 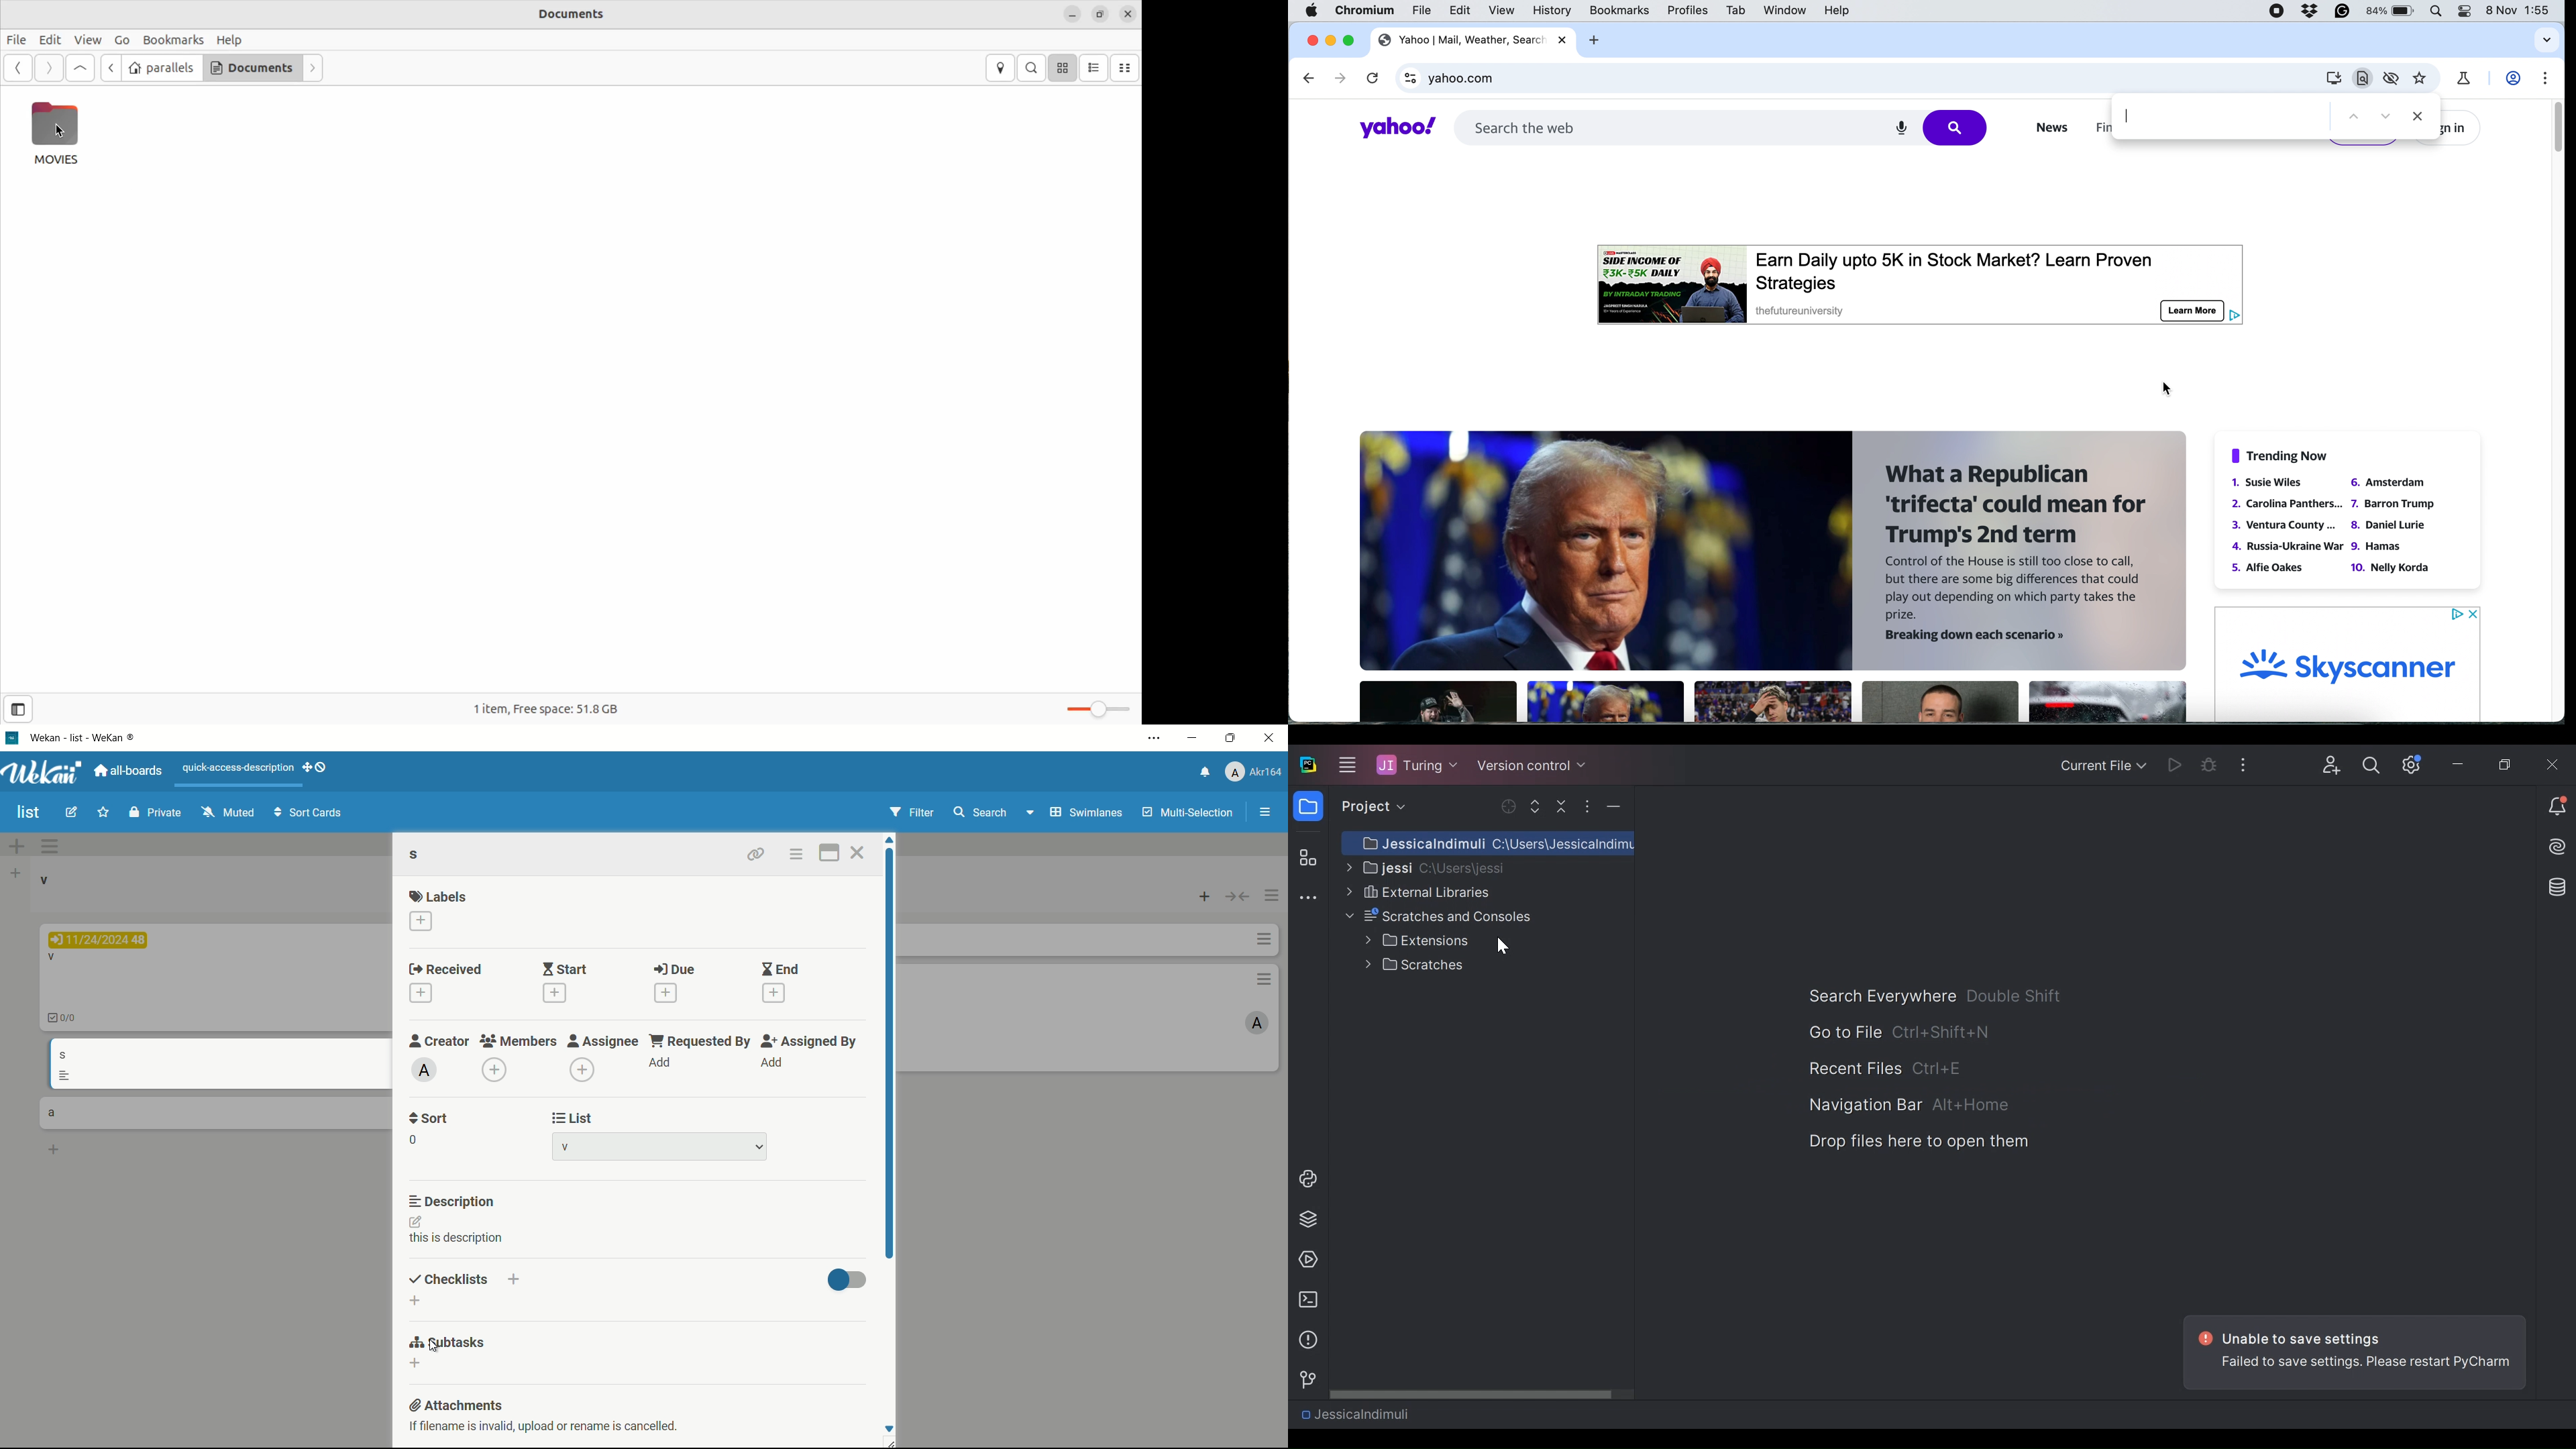 What do you see at coordinates (2464, 12) in the screenshot?
I see `control center` at bounding box center [2464, 12].